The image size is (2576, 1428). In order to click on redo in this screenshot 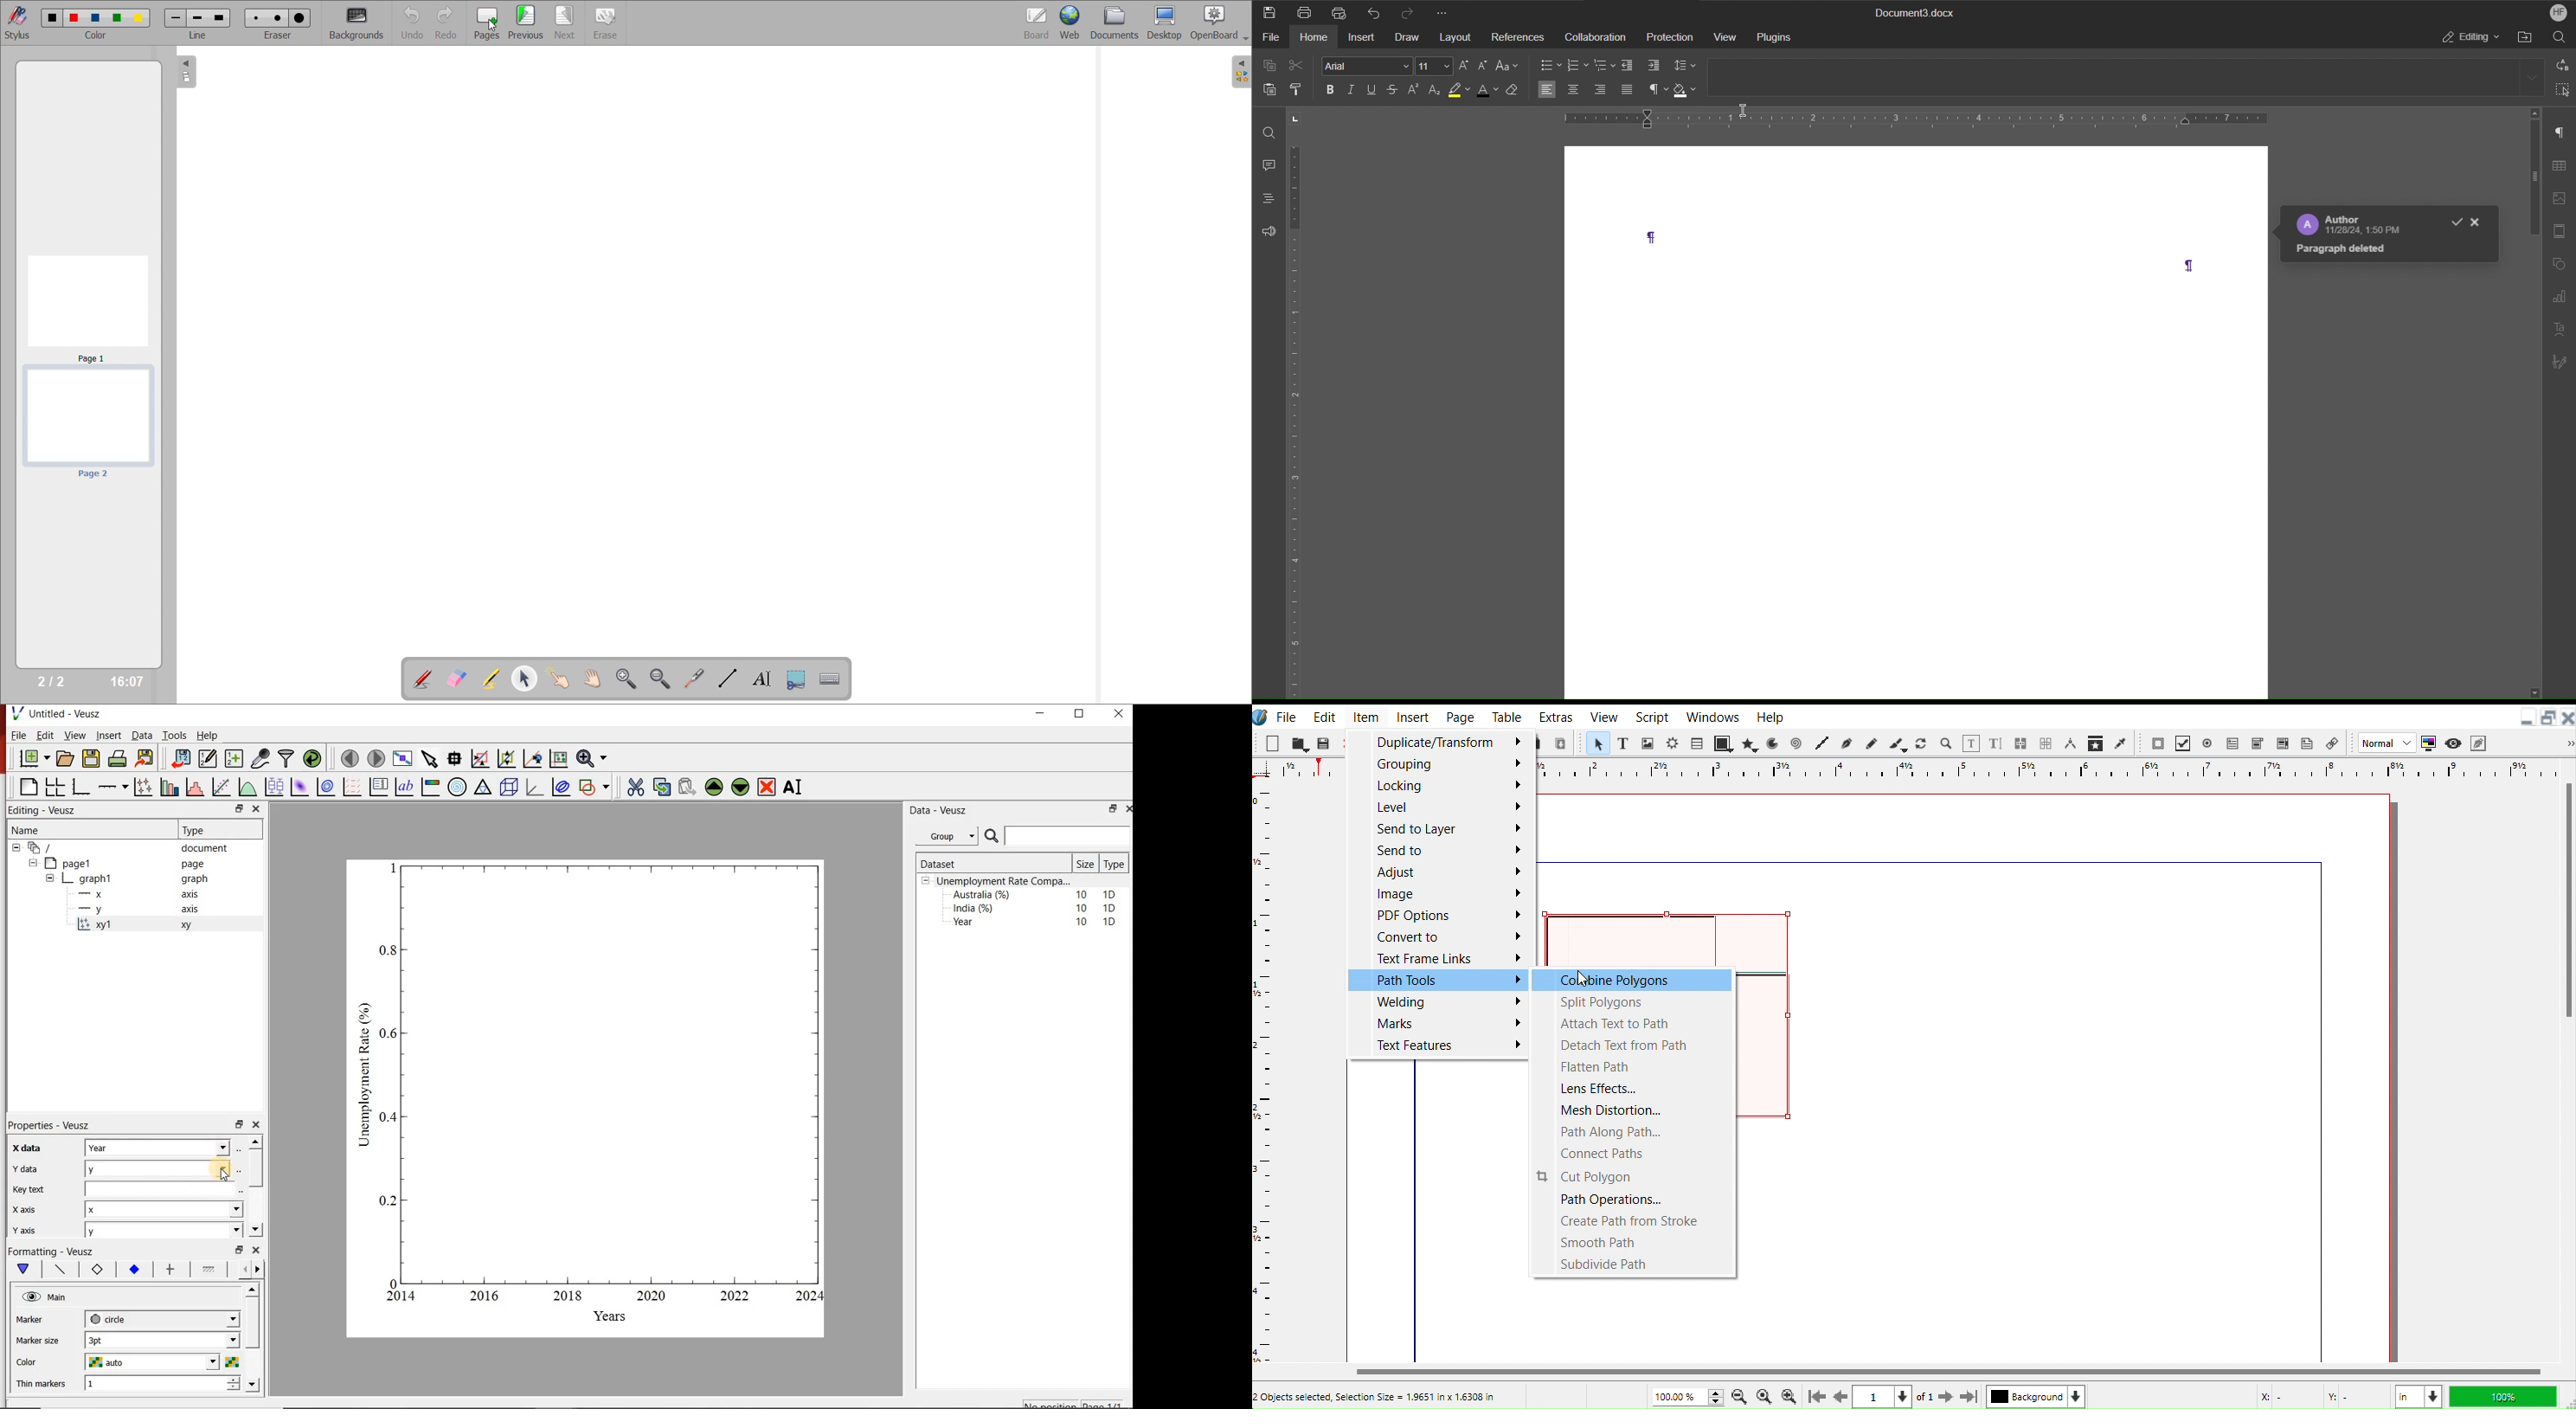, I will do `click(447, 23)`.